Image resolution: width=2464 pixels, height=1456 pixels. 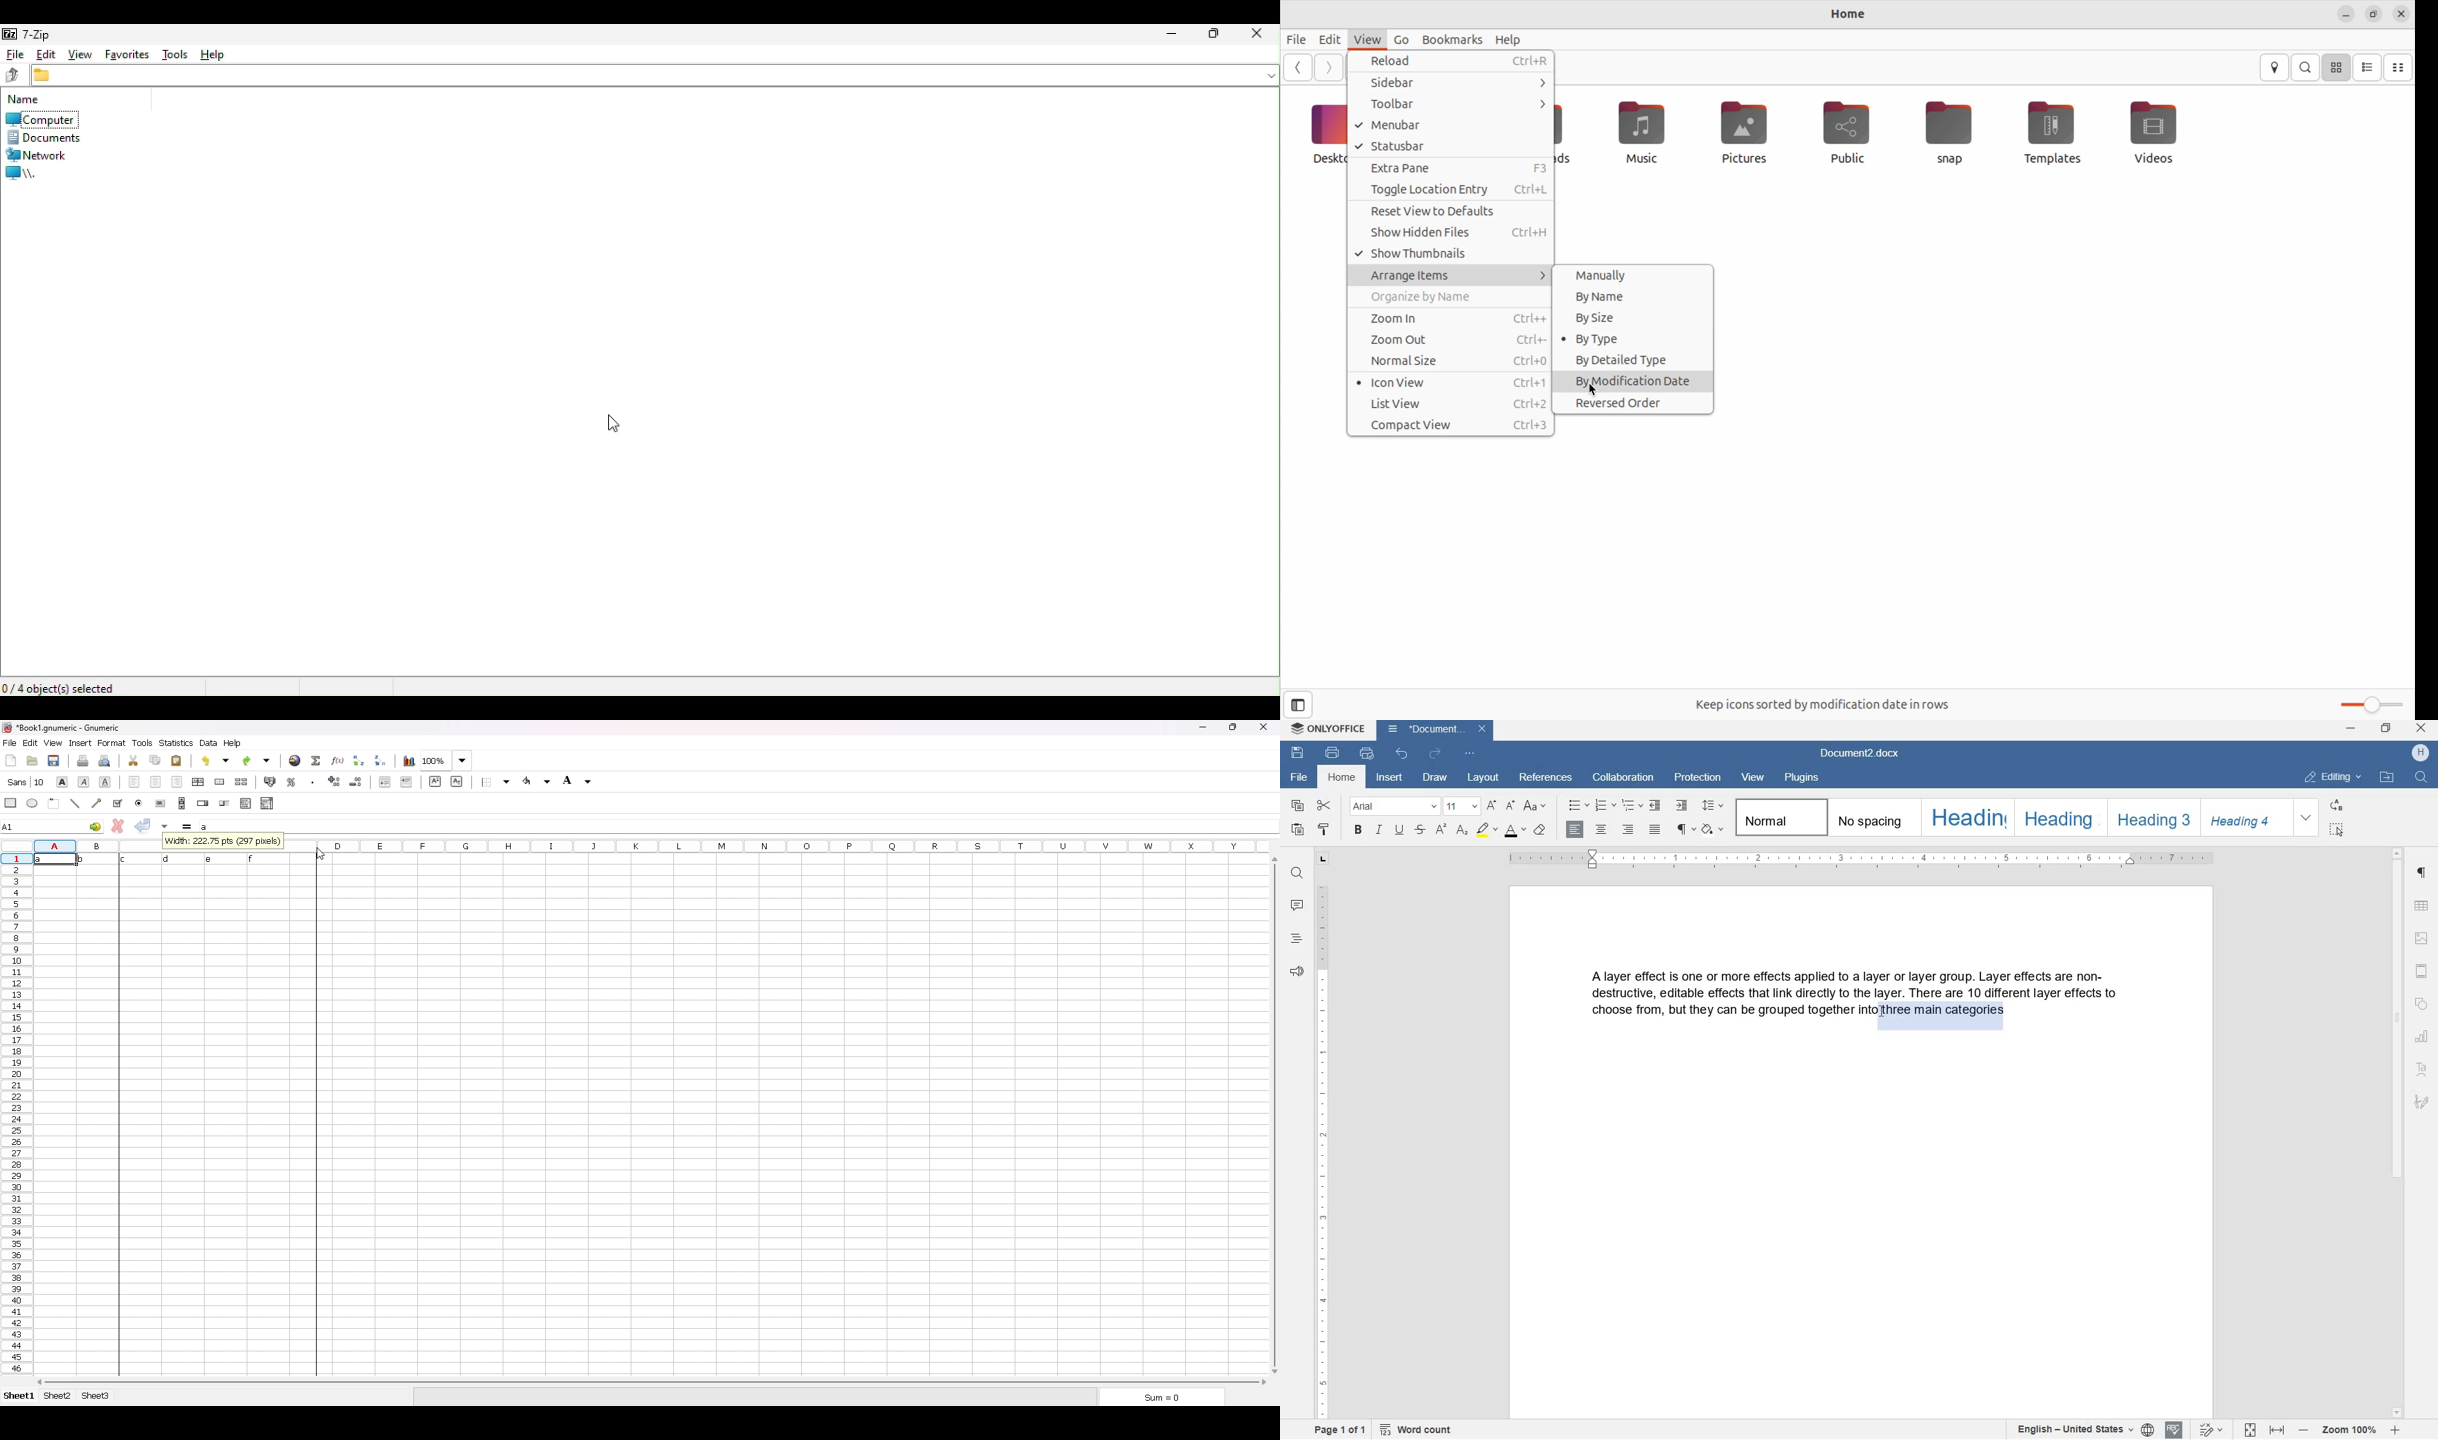 I want to click on sheet 3, so click(x=95, y=1397).